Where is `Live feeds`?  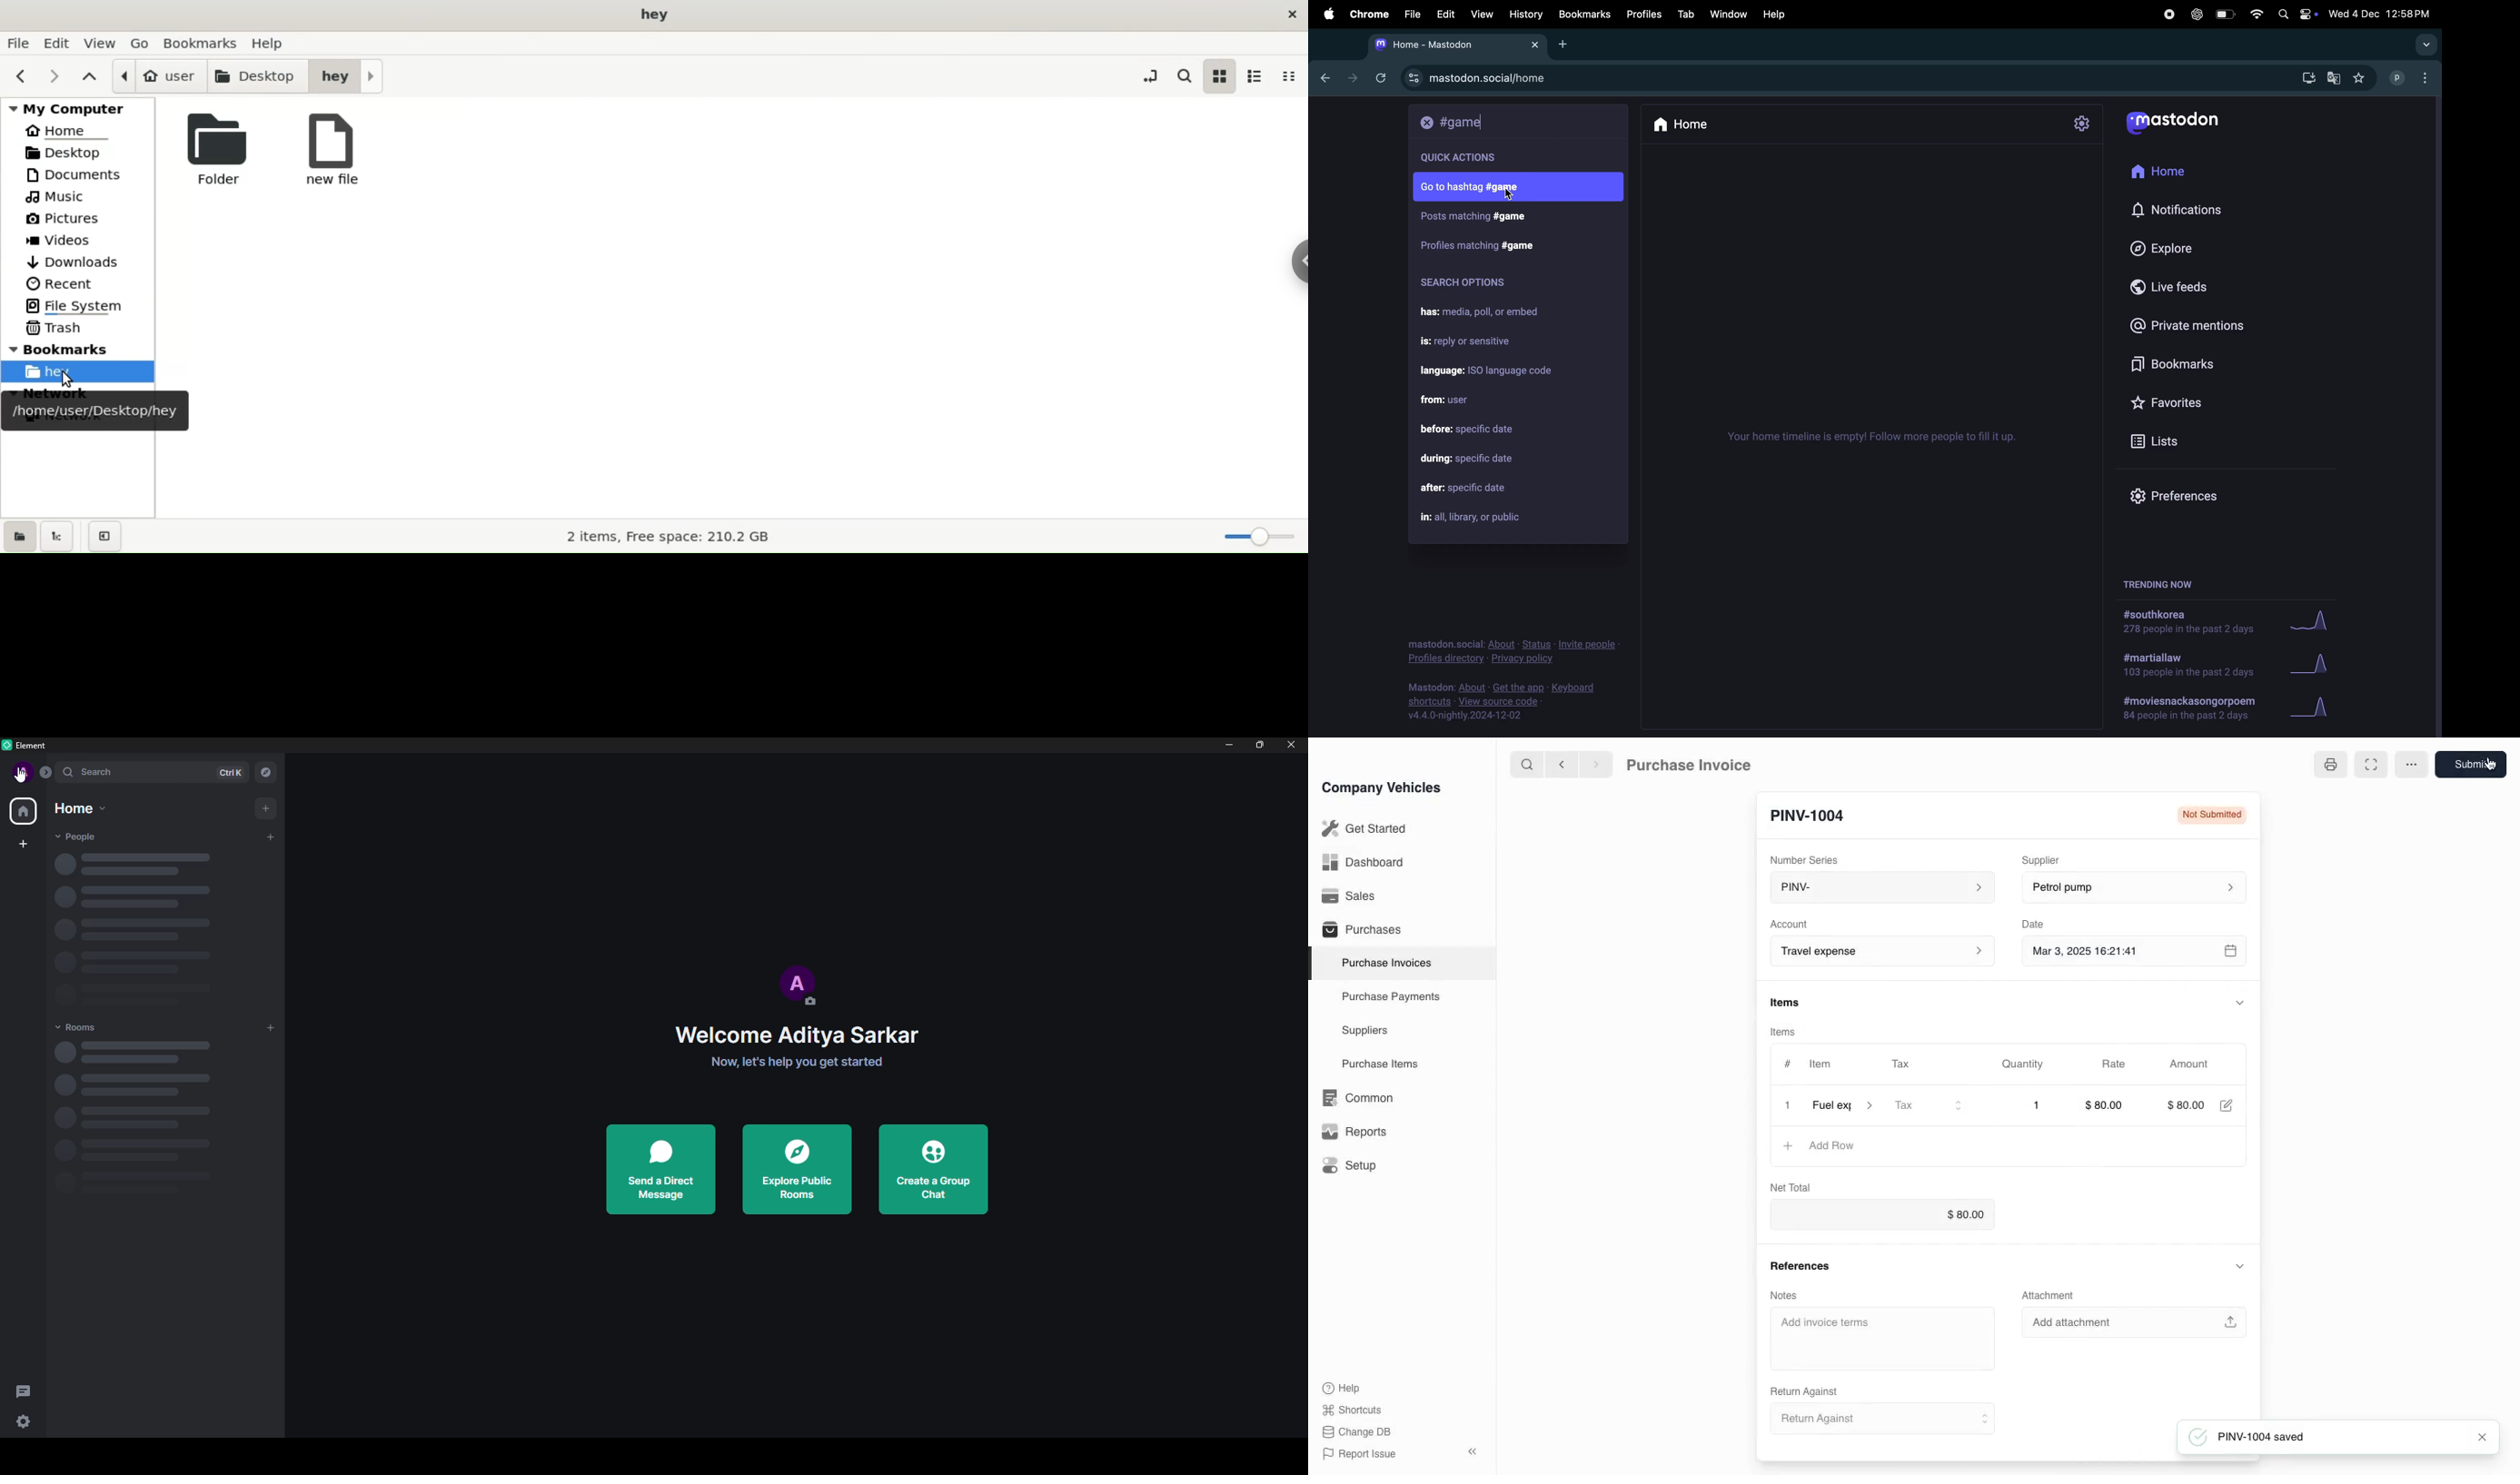
Live feeds is located at coordinates (2190, 291).